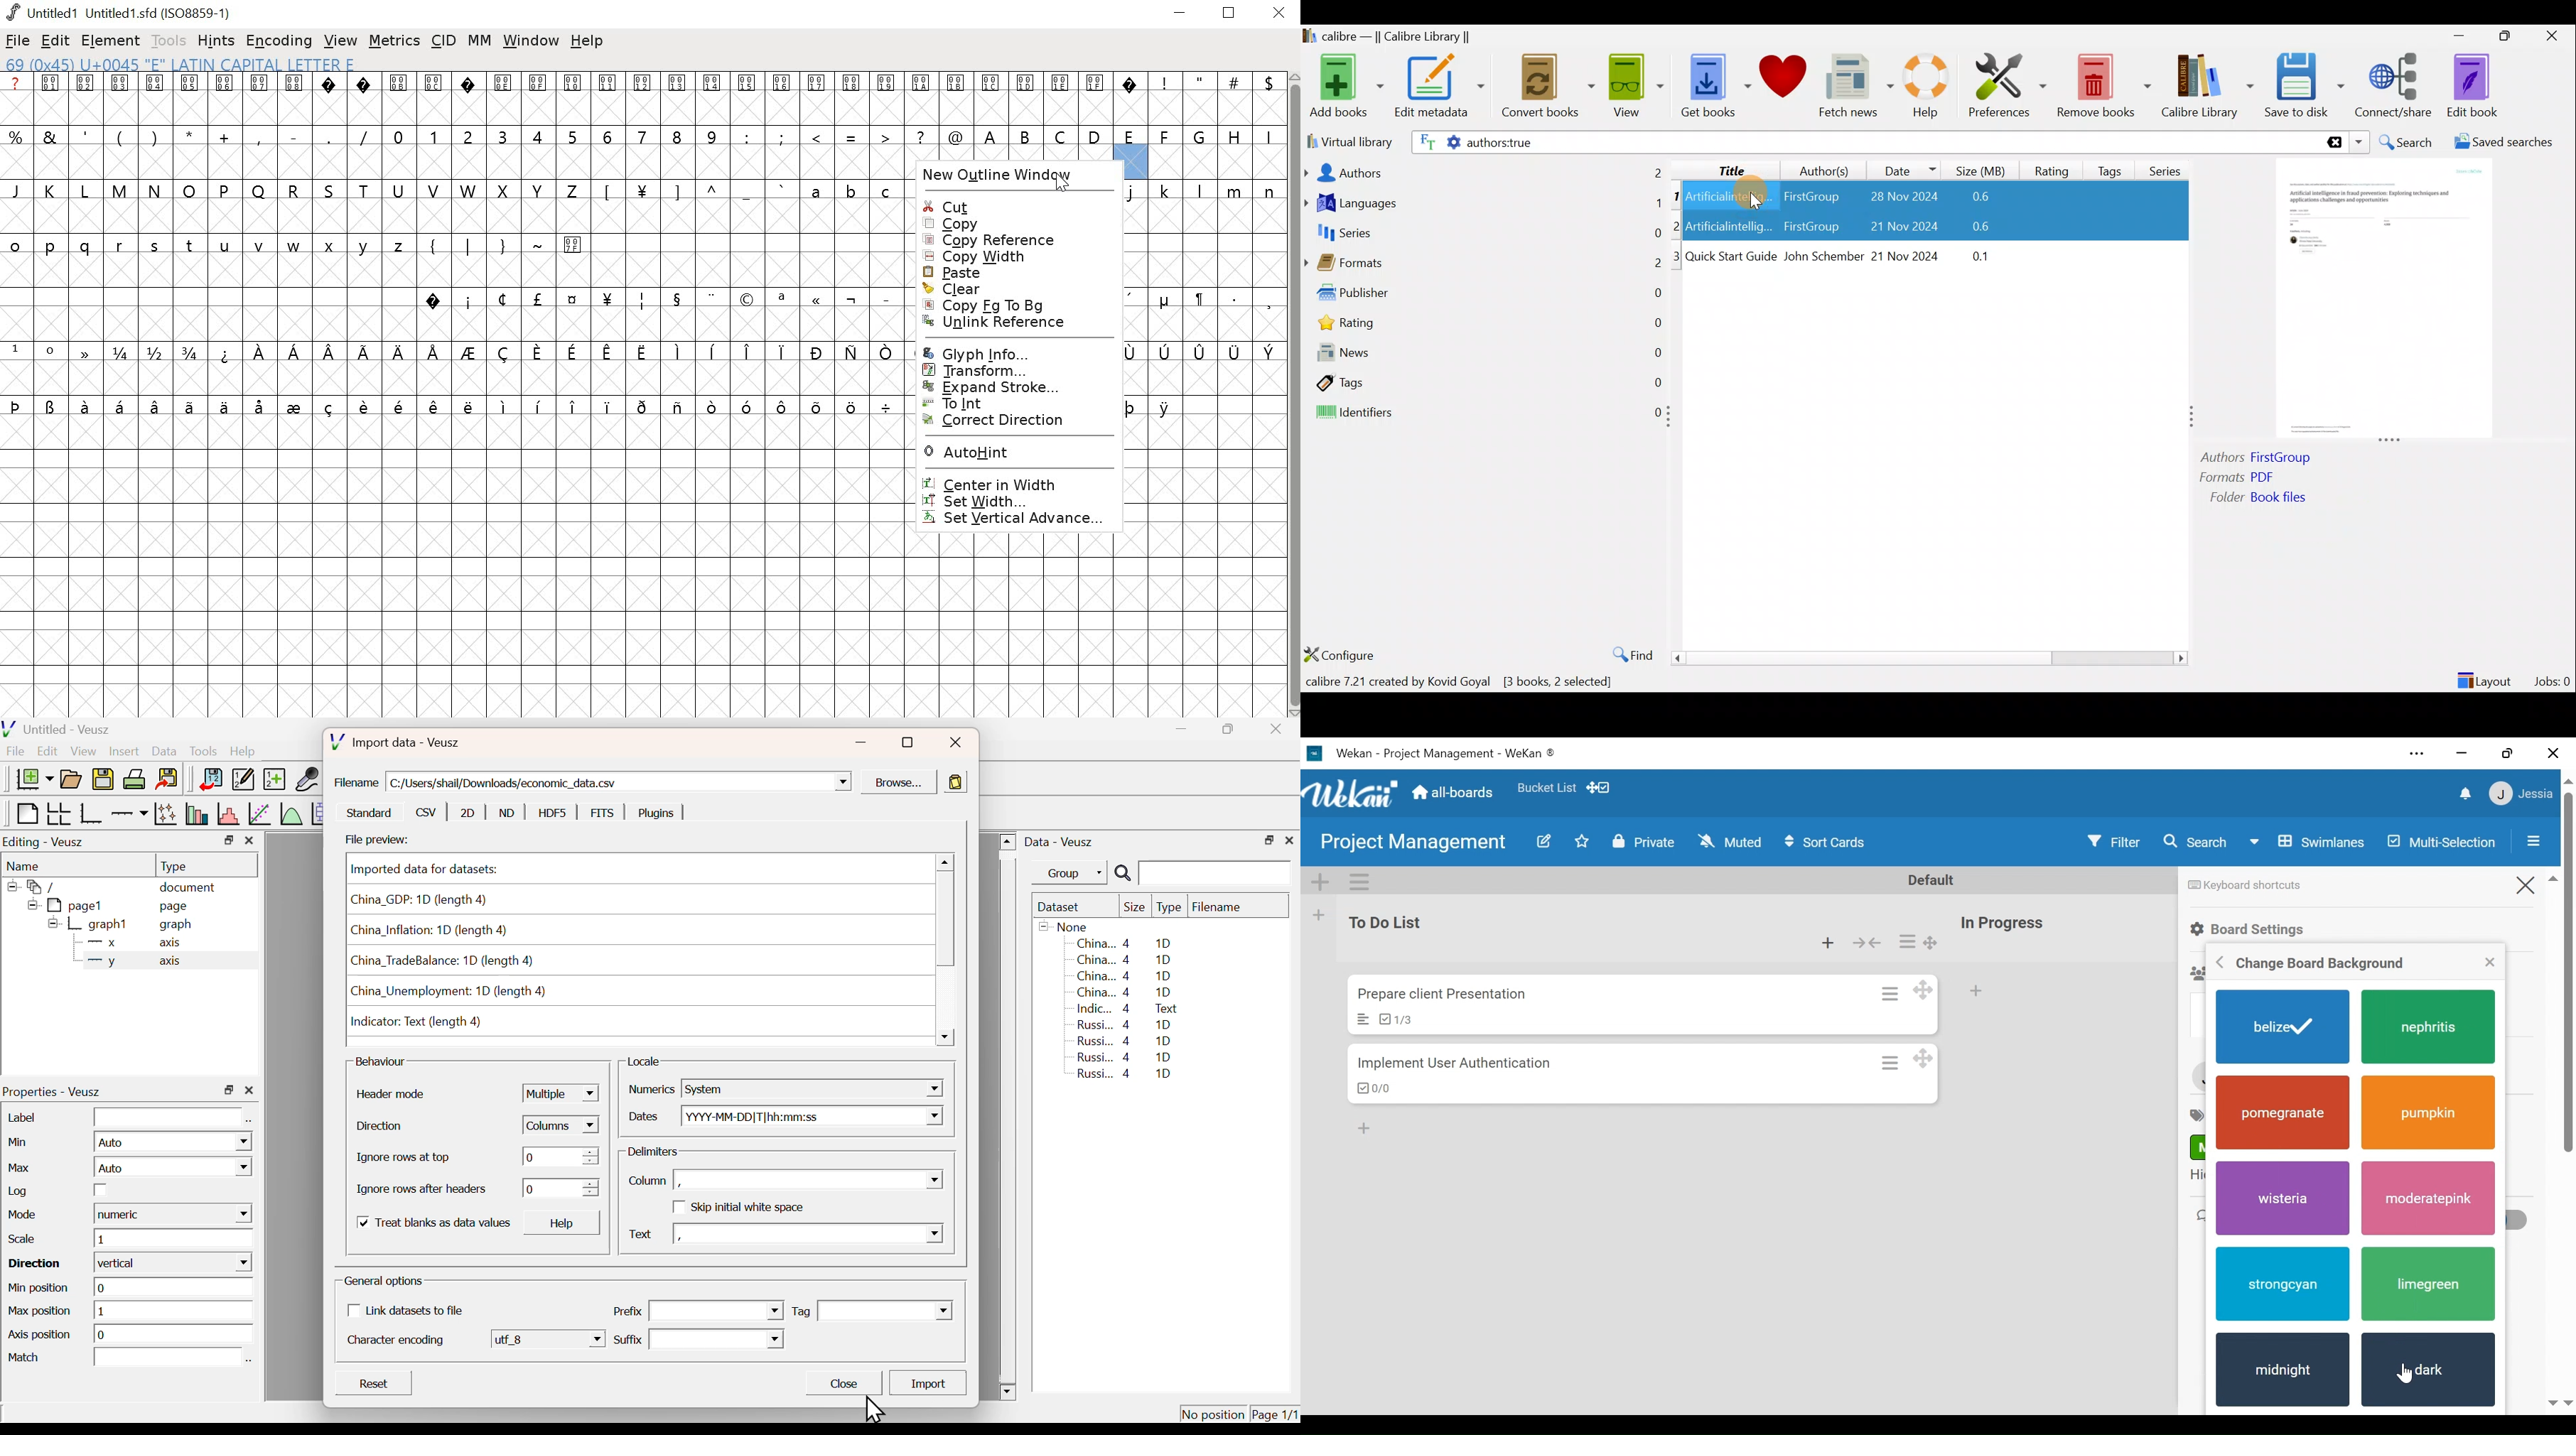 This screenshot has width=2576, height=1456. What do you see at coordinates (2306, 842) in the screenshot?
I see `Board View` at bounding box center [2306, 842].